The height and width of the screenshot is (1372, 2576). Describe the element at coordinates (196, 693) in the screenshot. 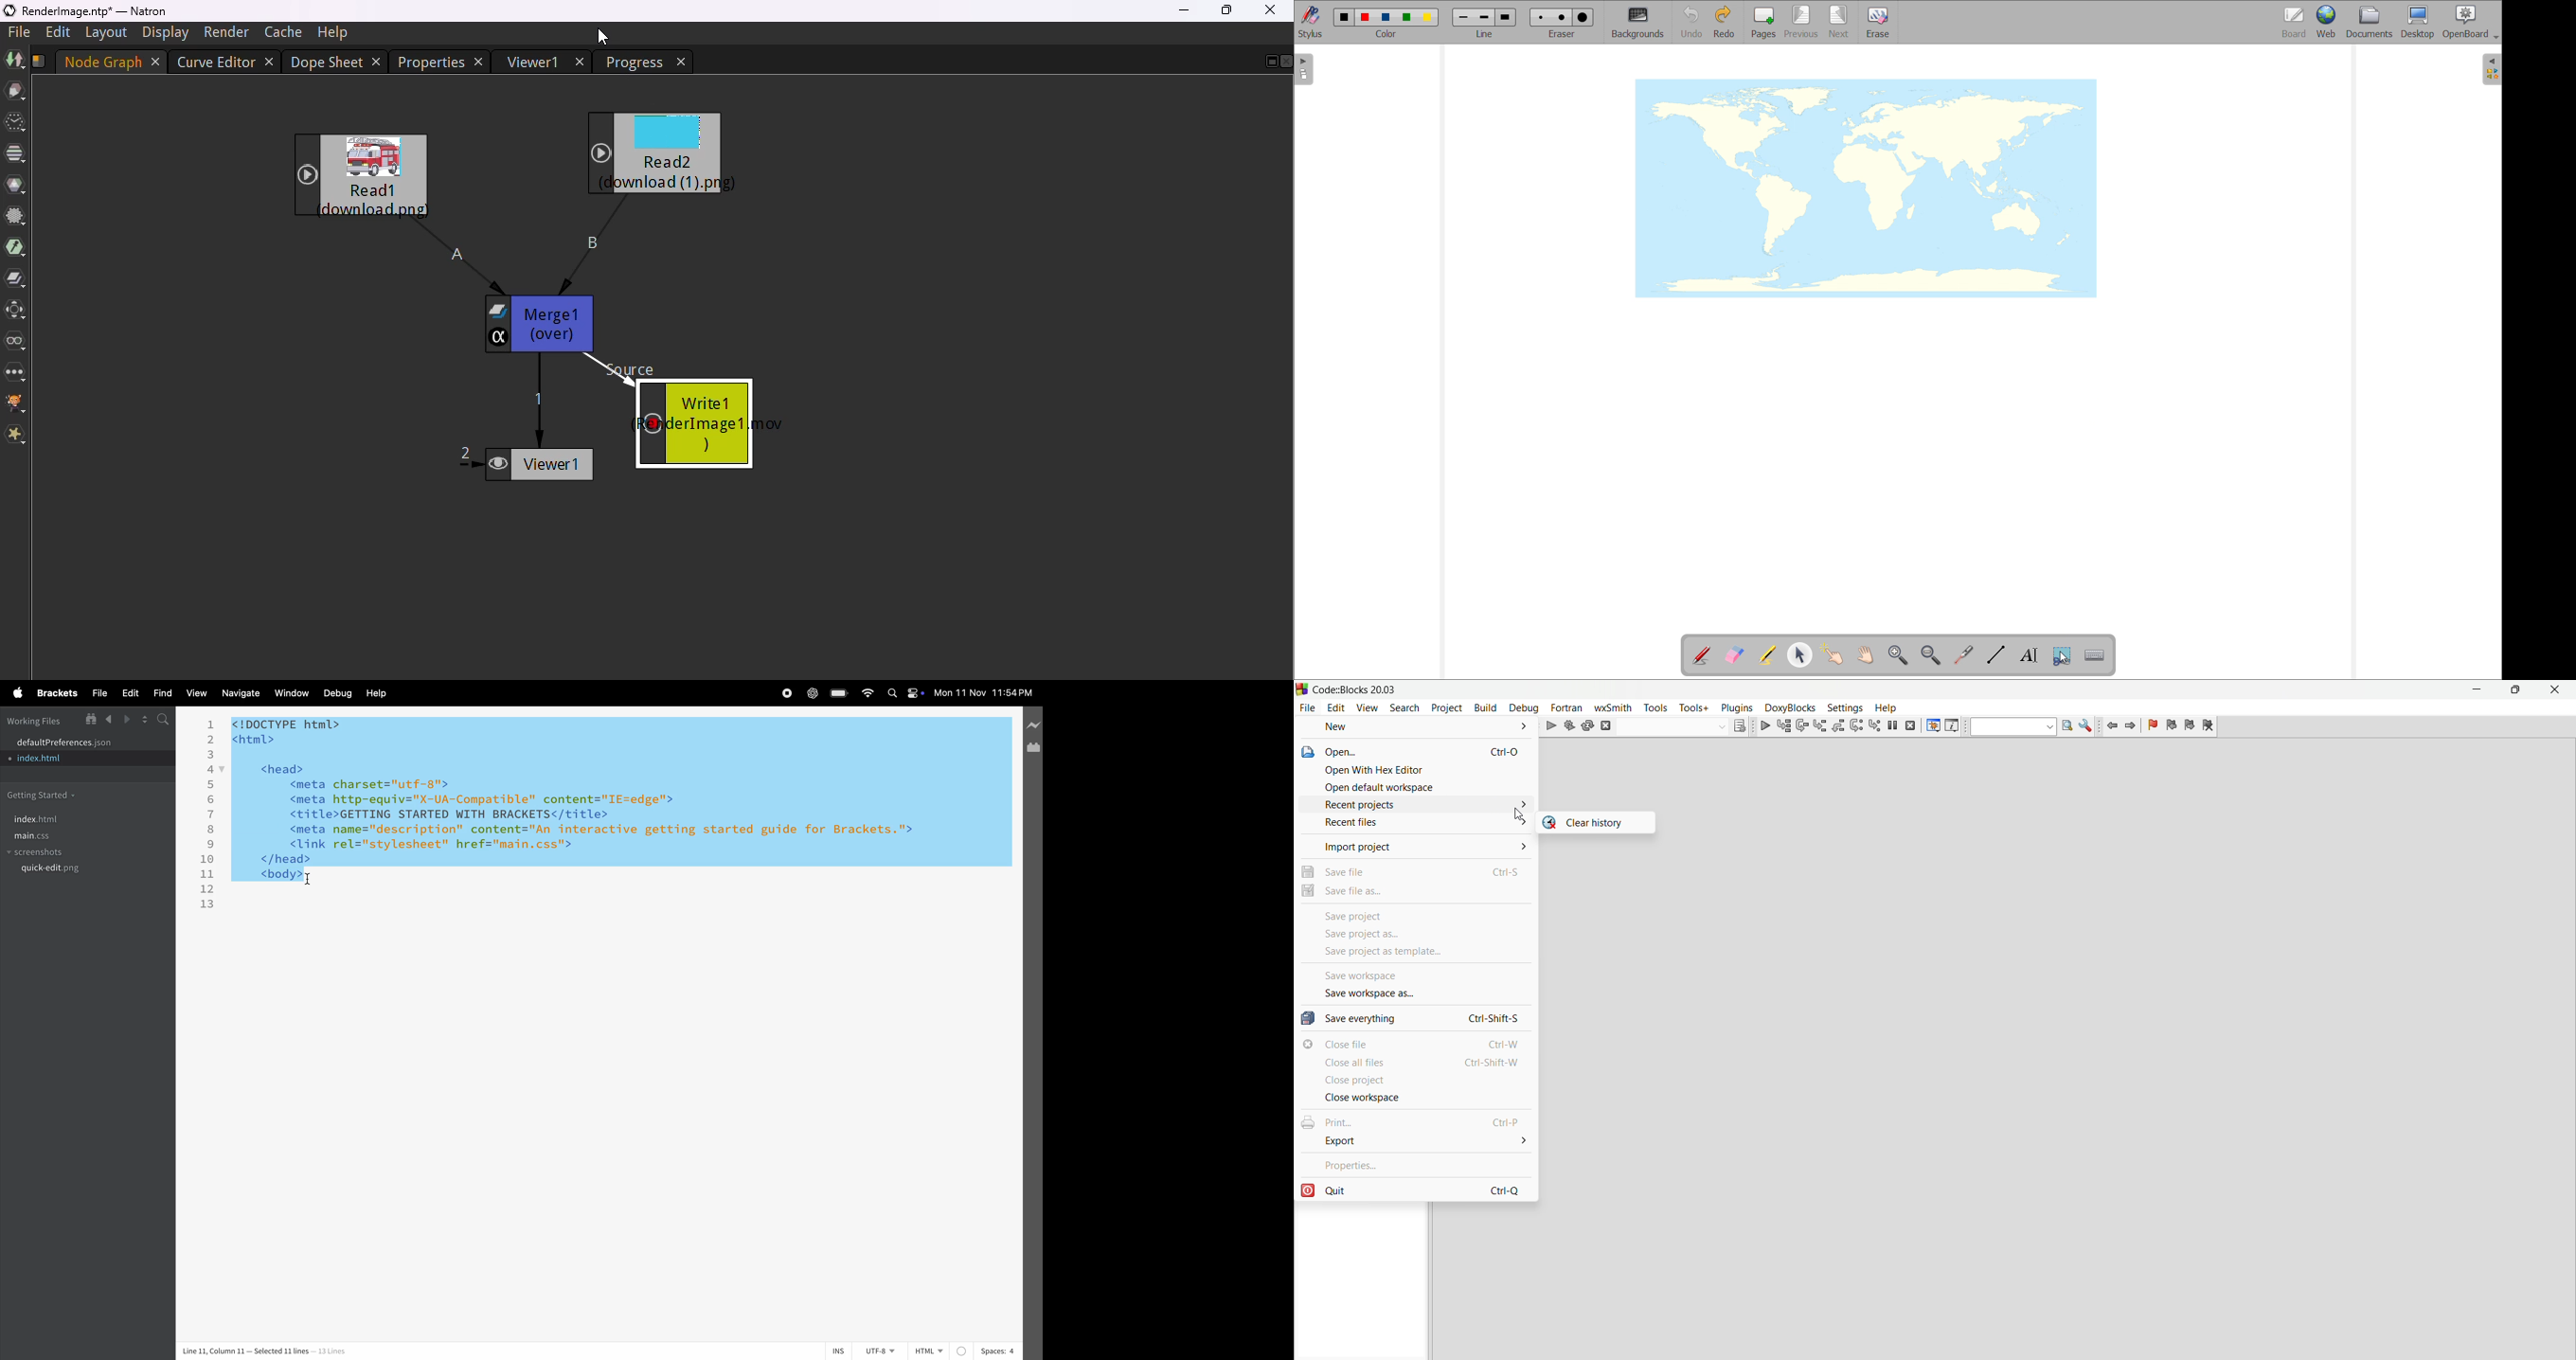

I see `view` at that location.